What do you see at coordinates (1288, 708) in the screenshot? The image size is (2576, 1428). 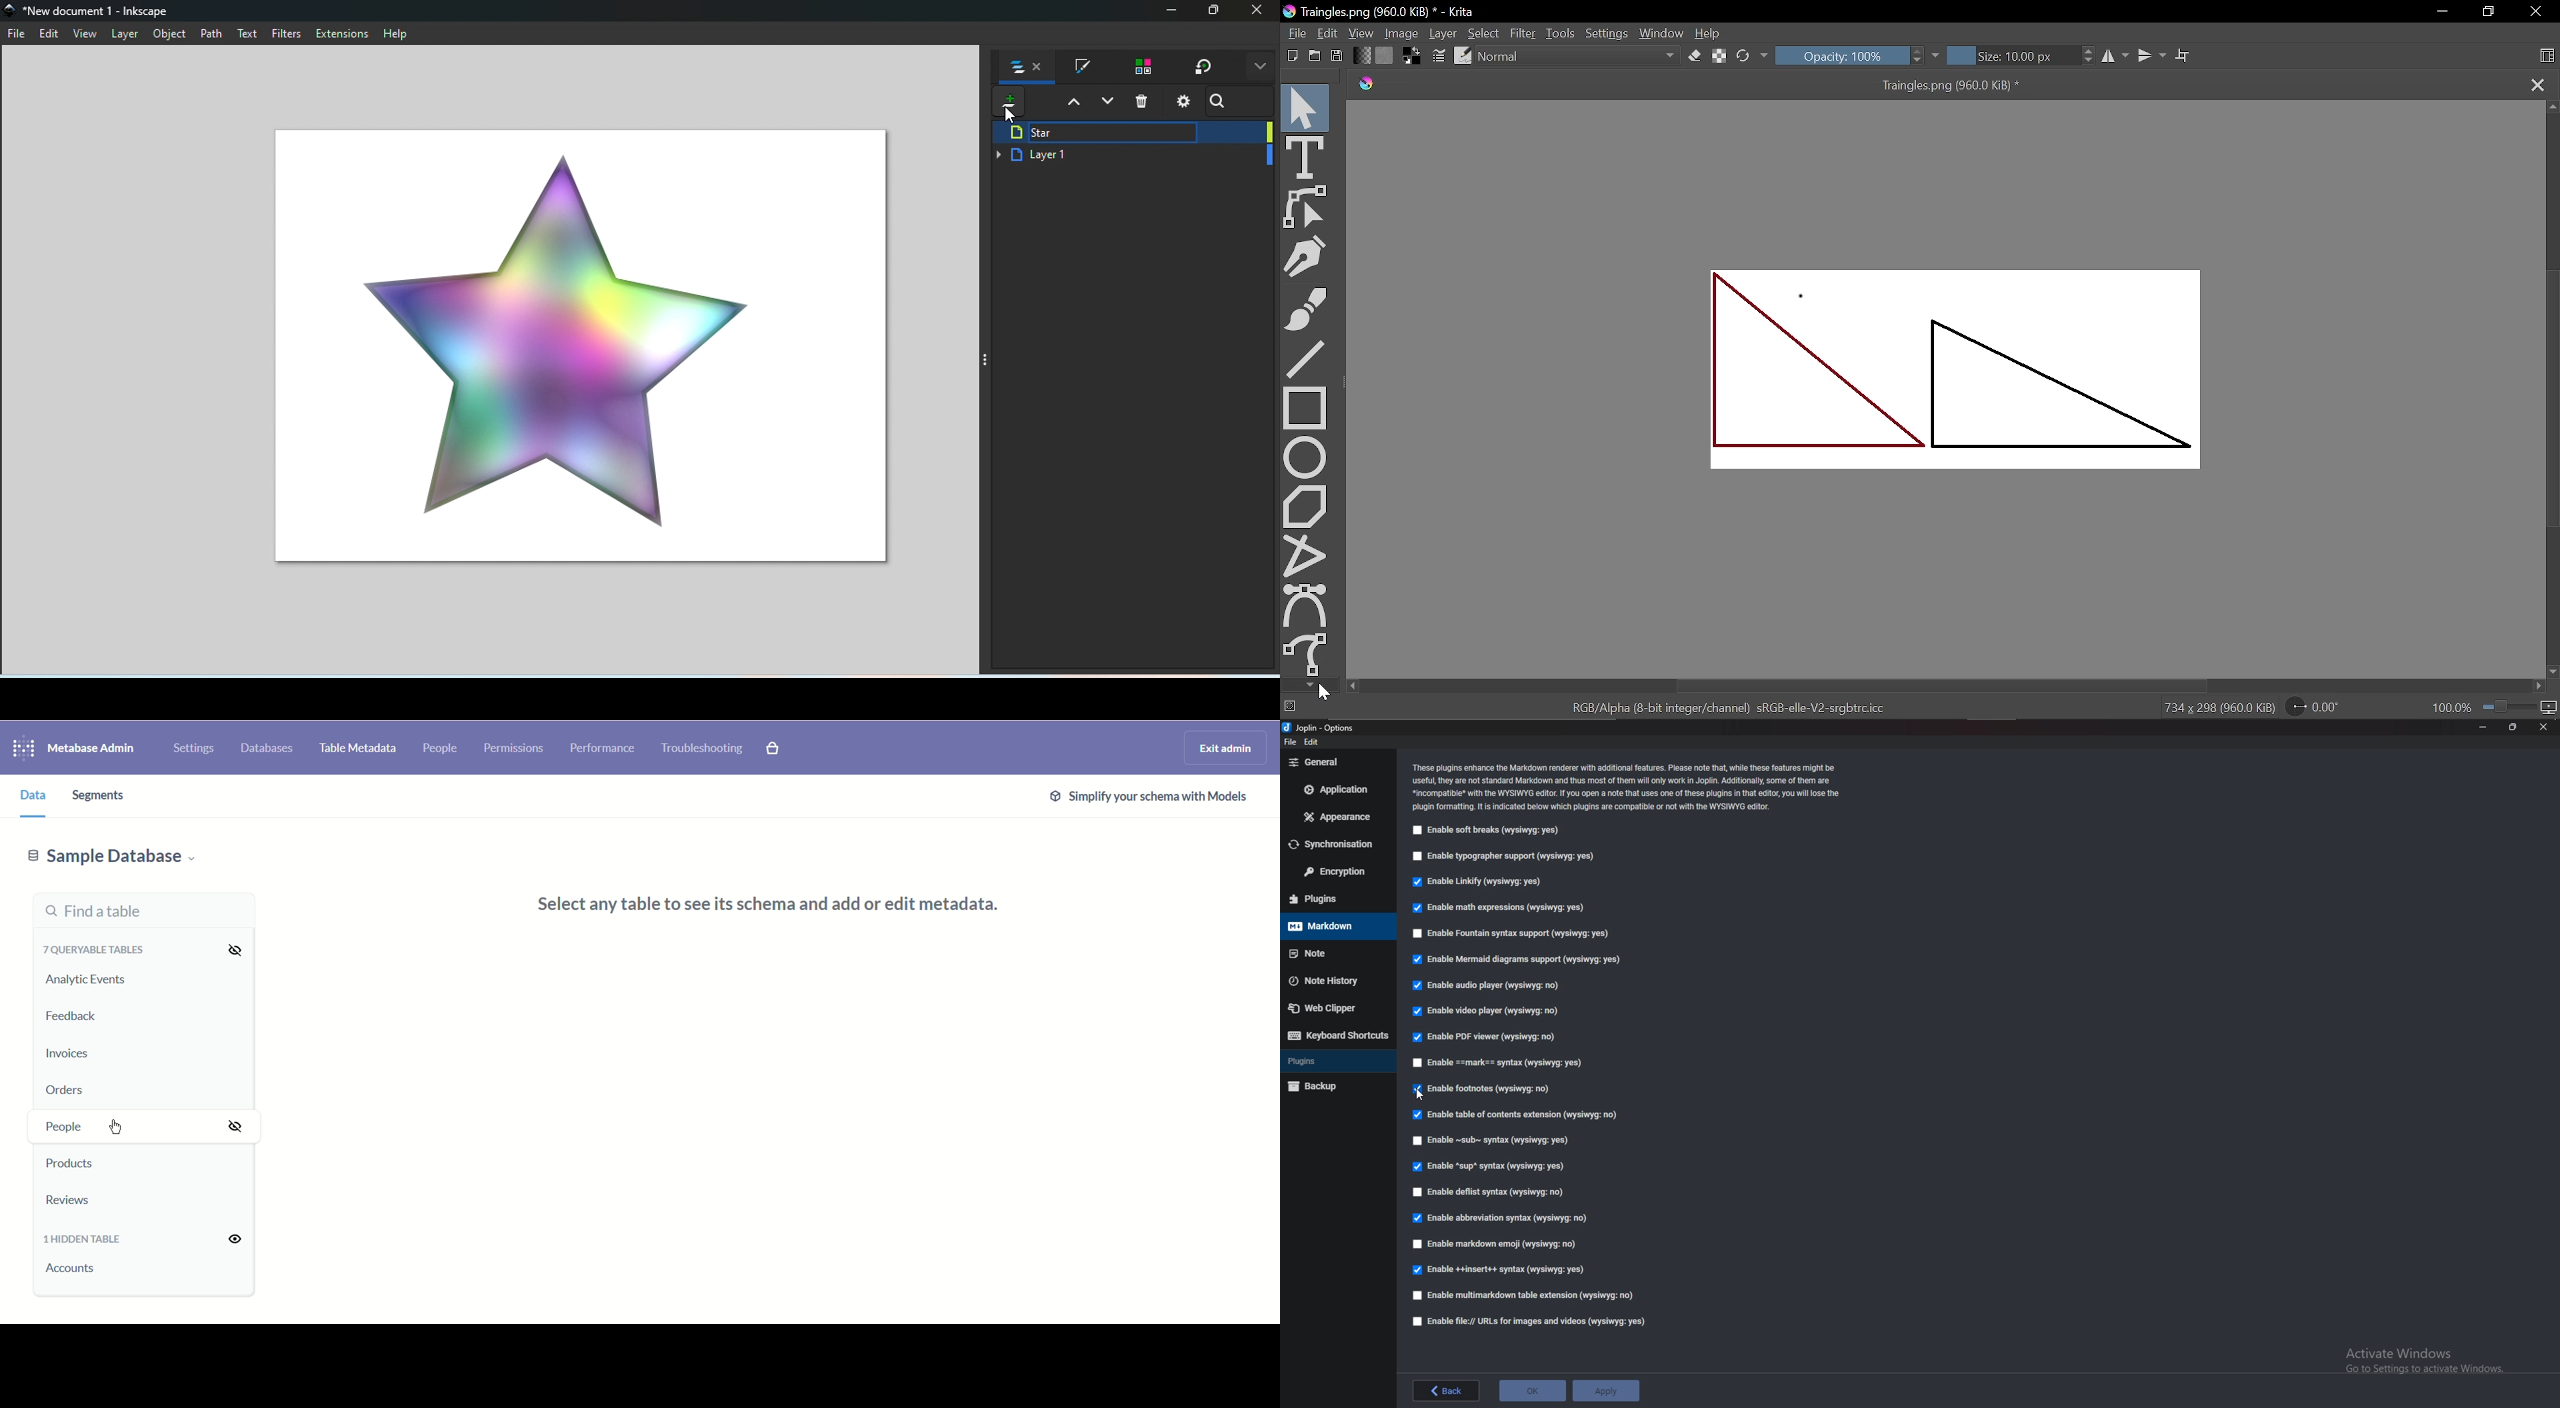 I see `No selection ` at bounding box center [1288, 708].